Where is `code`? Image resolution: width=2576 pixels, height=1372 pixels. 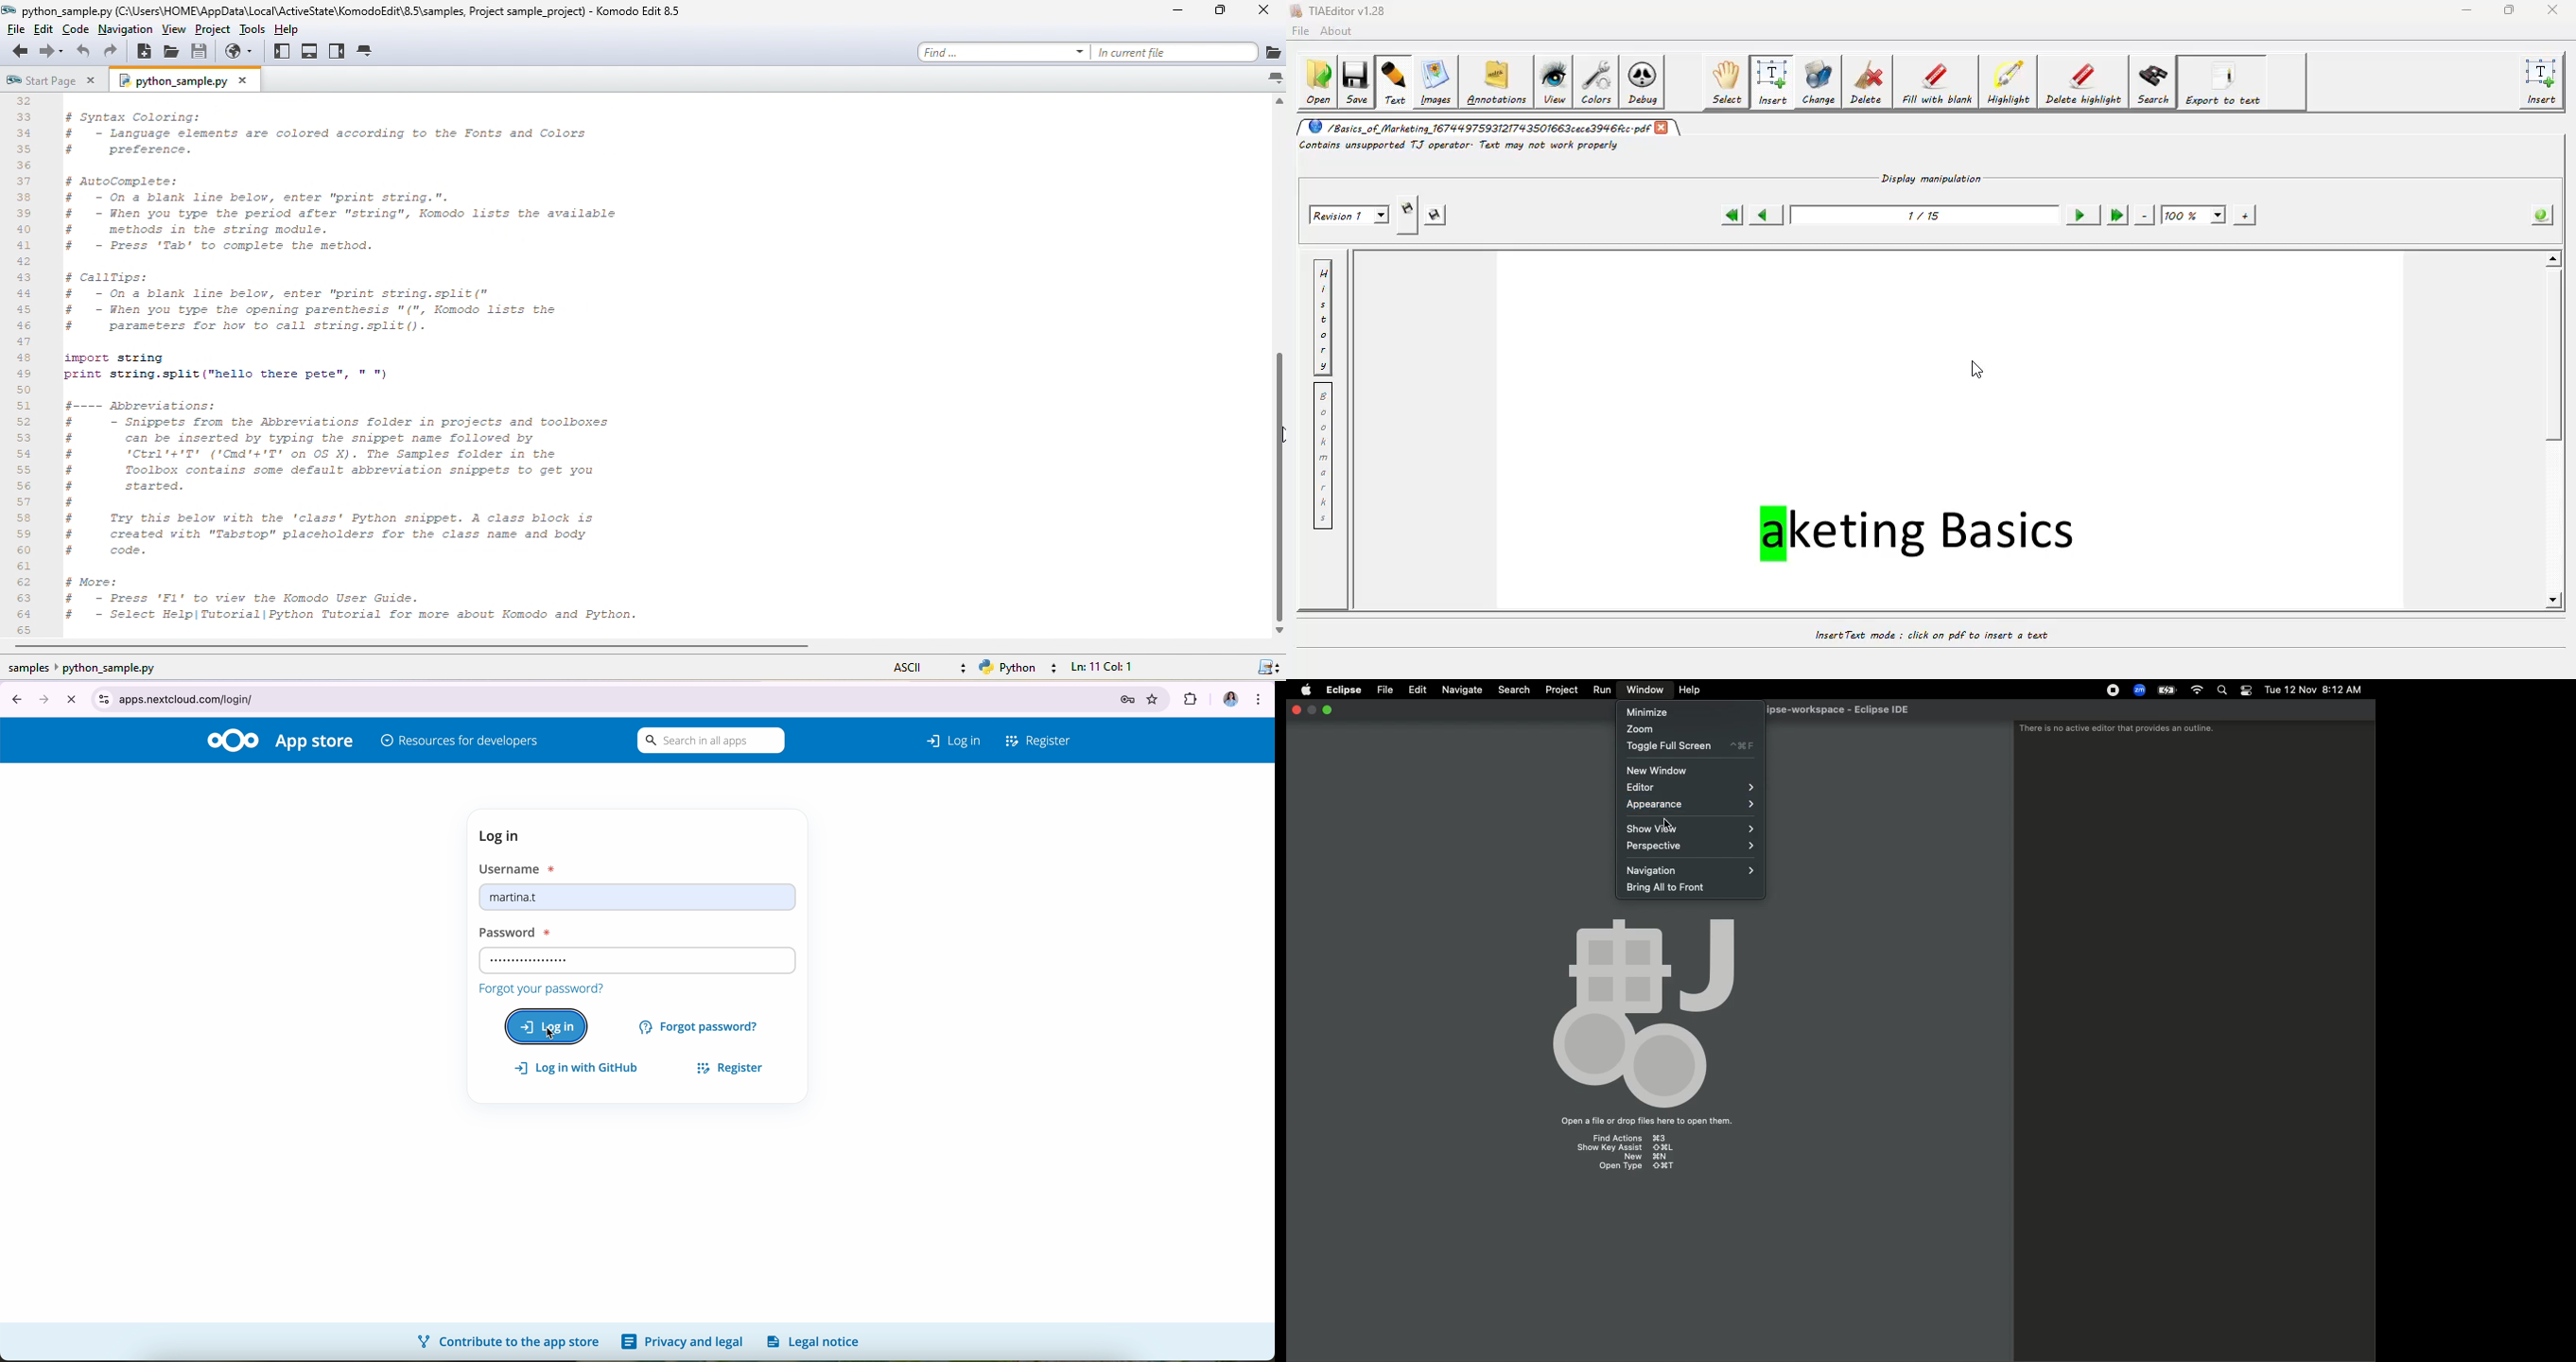 code is located at coordinates (77, 30).